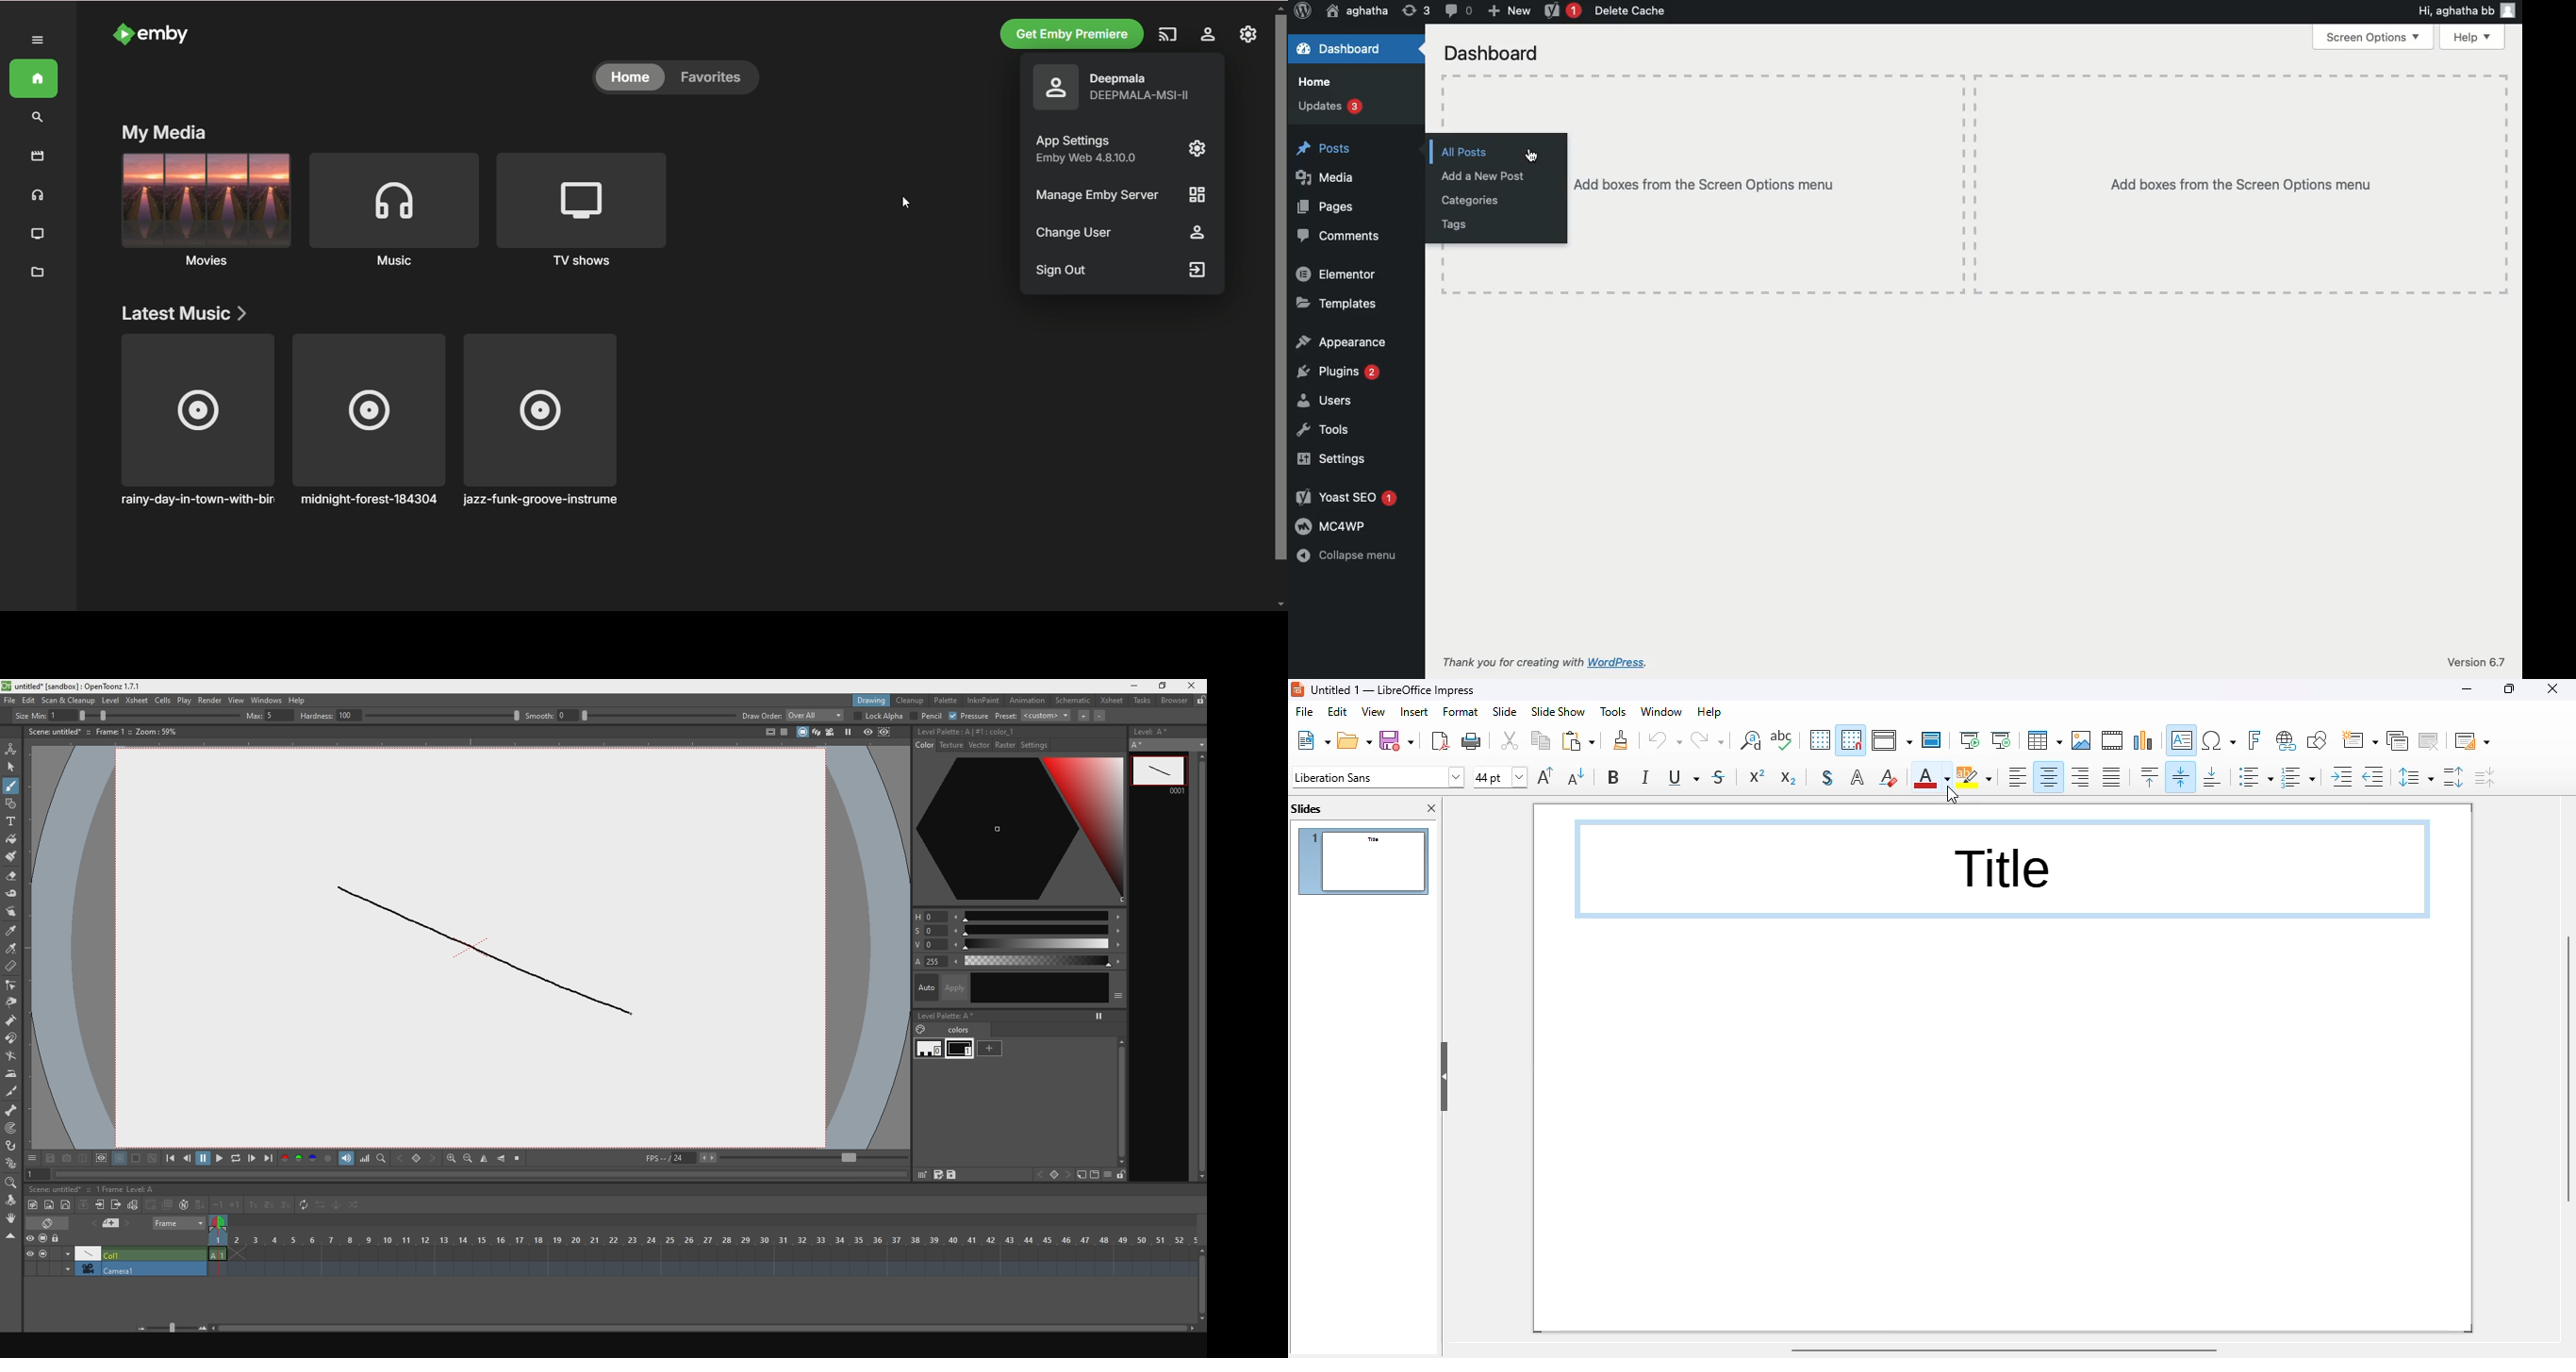 The width and height of the screenshot is (2576, 1372). I want to click on insert text box, so click(2182, 740).